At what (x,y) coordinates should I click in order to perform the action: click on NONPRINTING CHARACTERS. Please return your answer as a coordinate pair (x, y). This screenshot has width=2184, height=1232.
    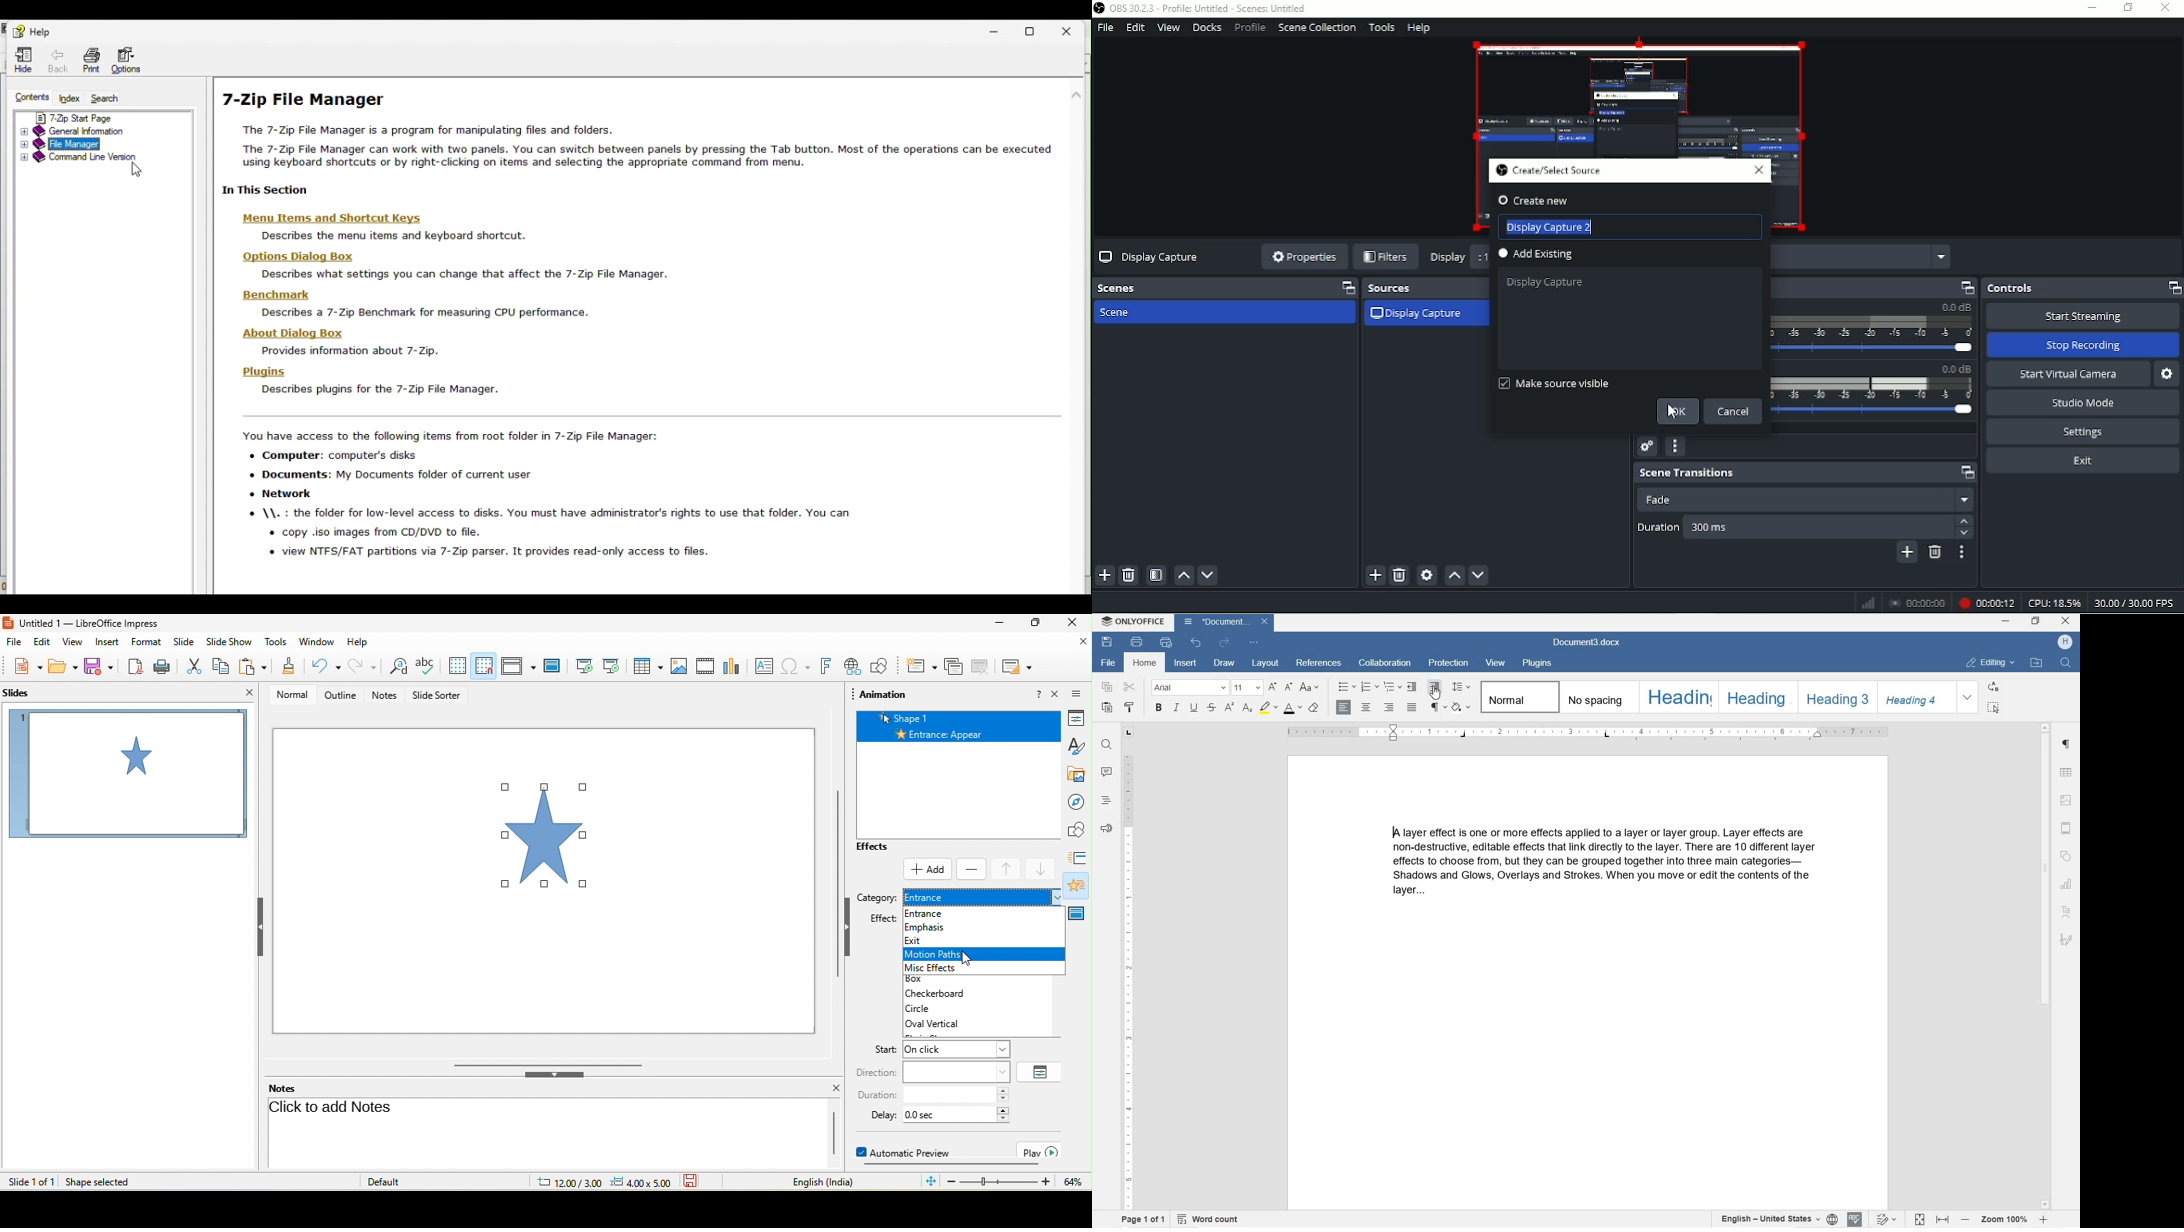
    Looking at the image, I should click on (1438, 708).